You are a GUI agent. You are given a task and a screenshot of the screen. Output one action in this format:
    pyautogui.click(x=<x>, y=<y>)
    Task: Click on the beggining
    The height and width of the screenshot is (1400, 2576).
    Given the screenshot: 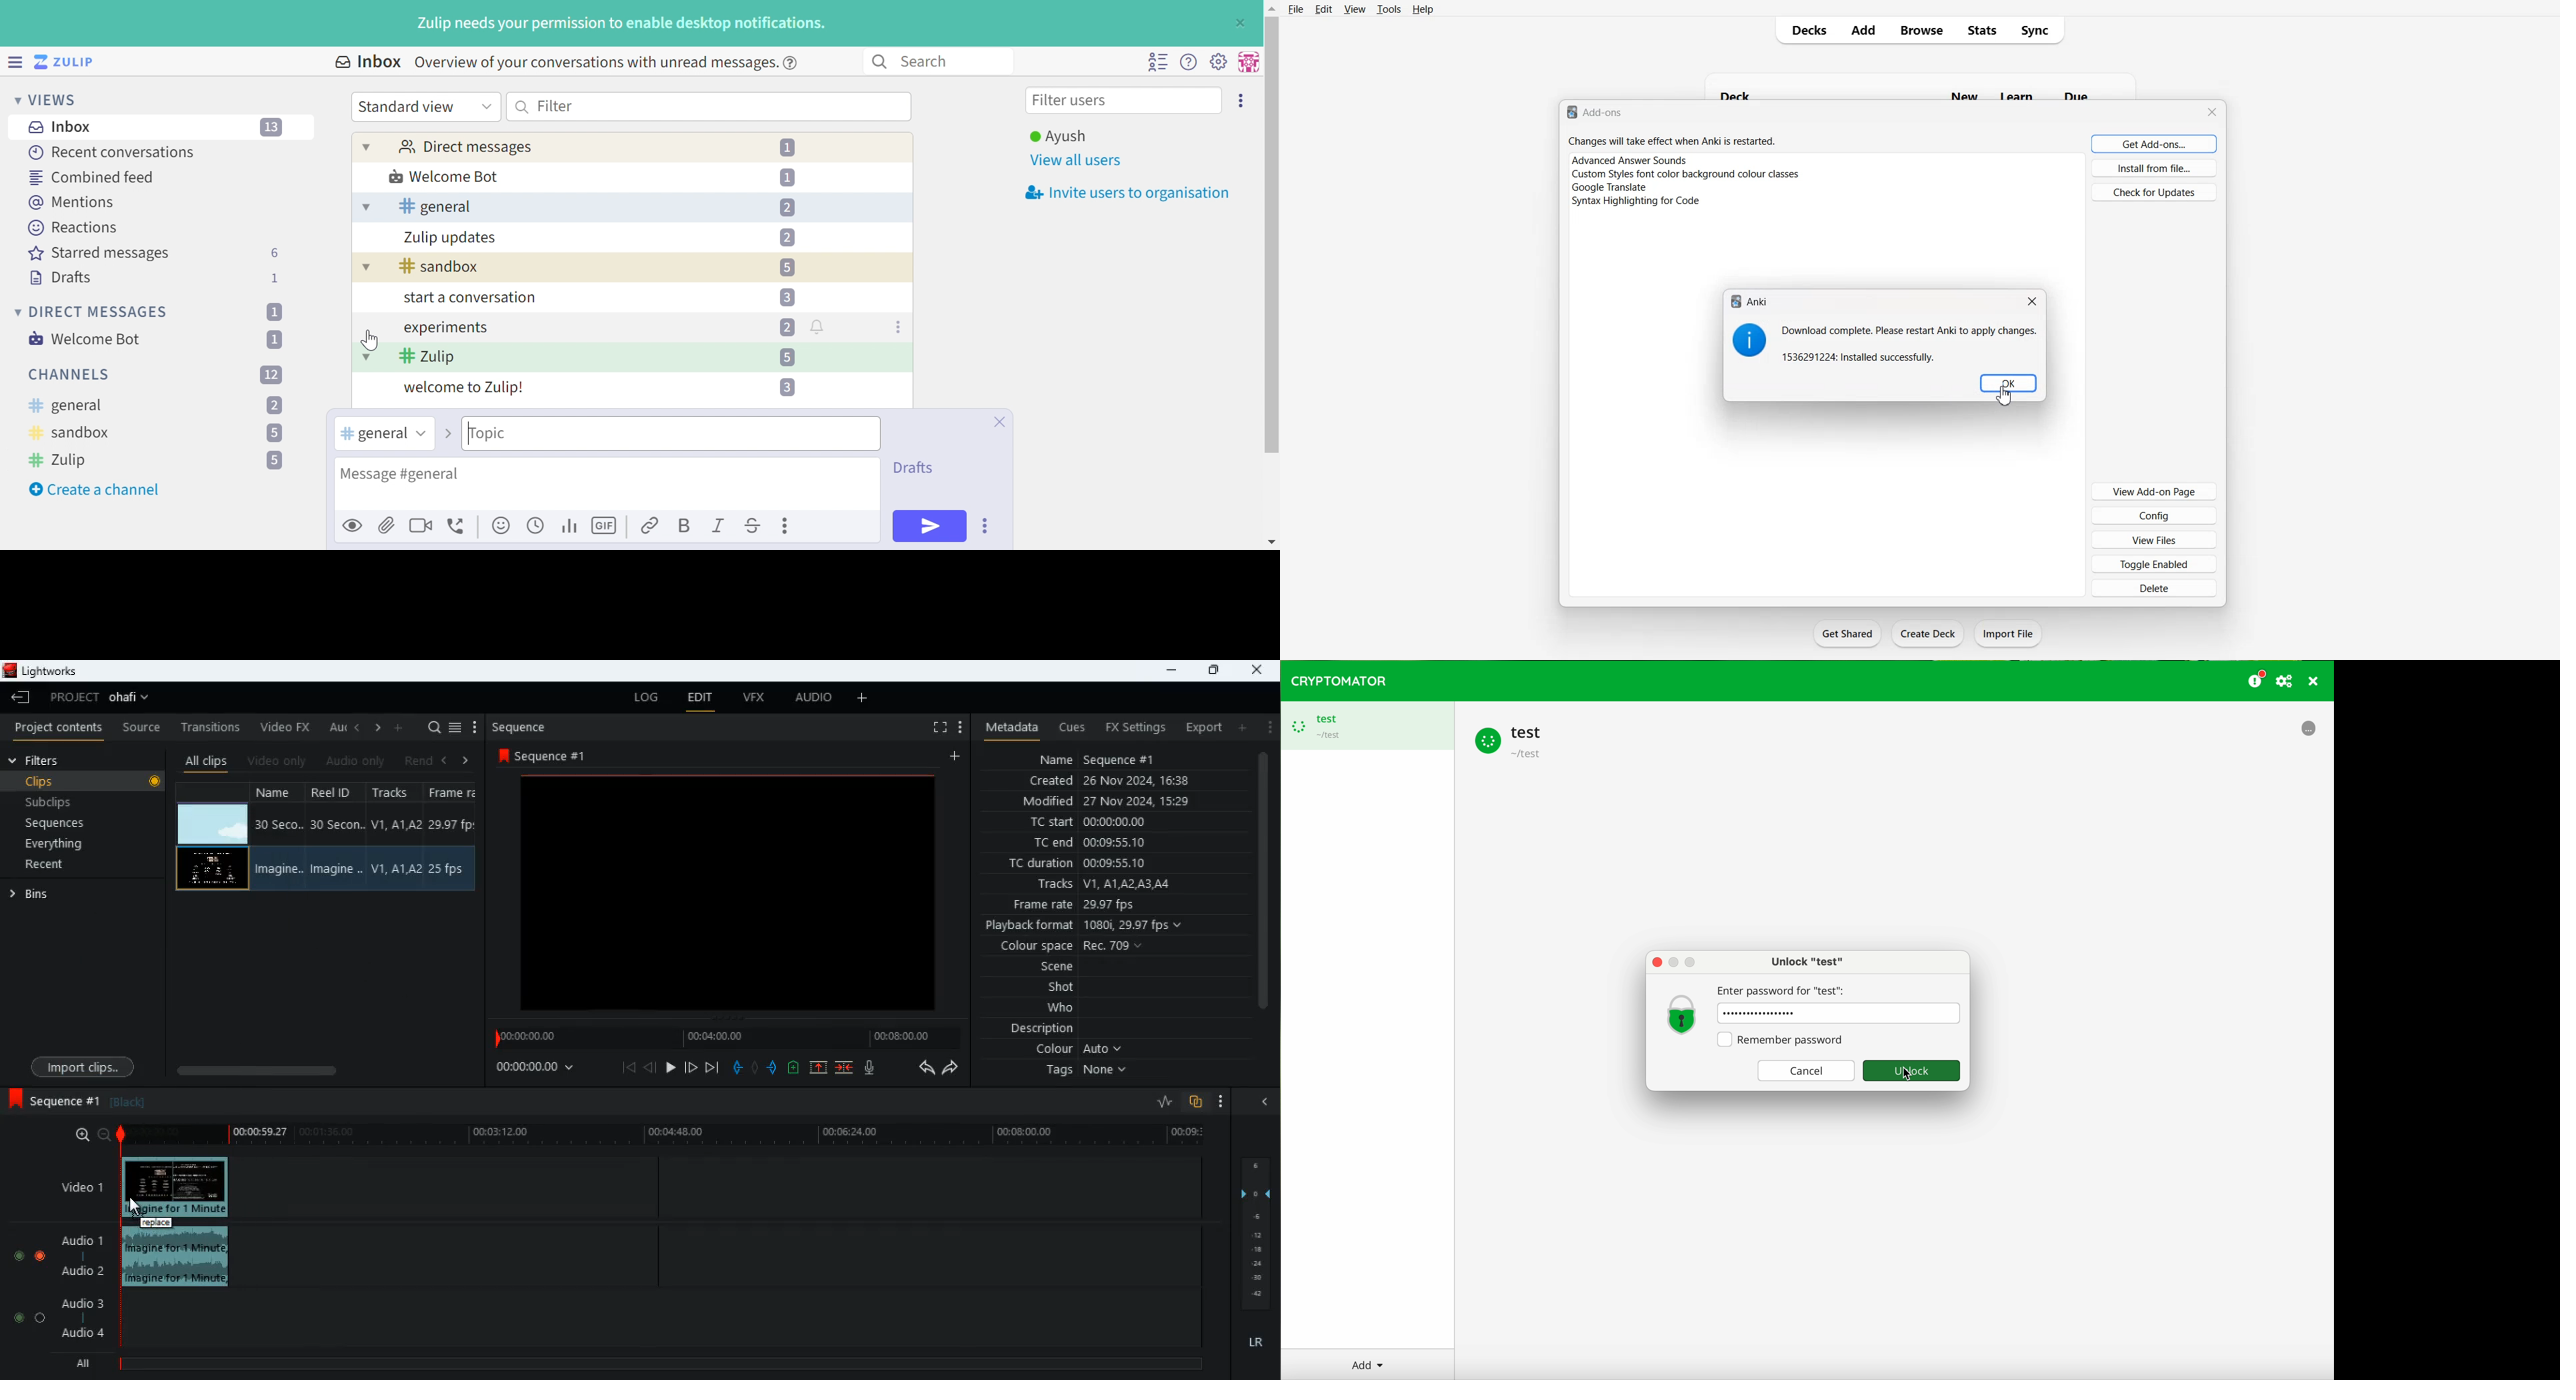 What is the action you would take?
    pyautogui.click(x=629, y=1067)
    